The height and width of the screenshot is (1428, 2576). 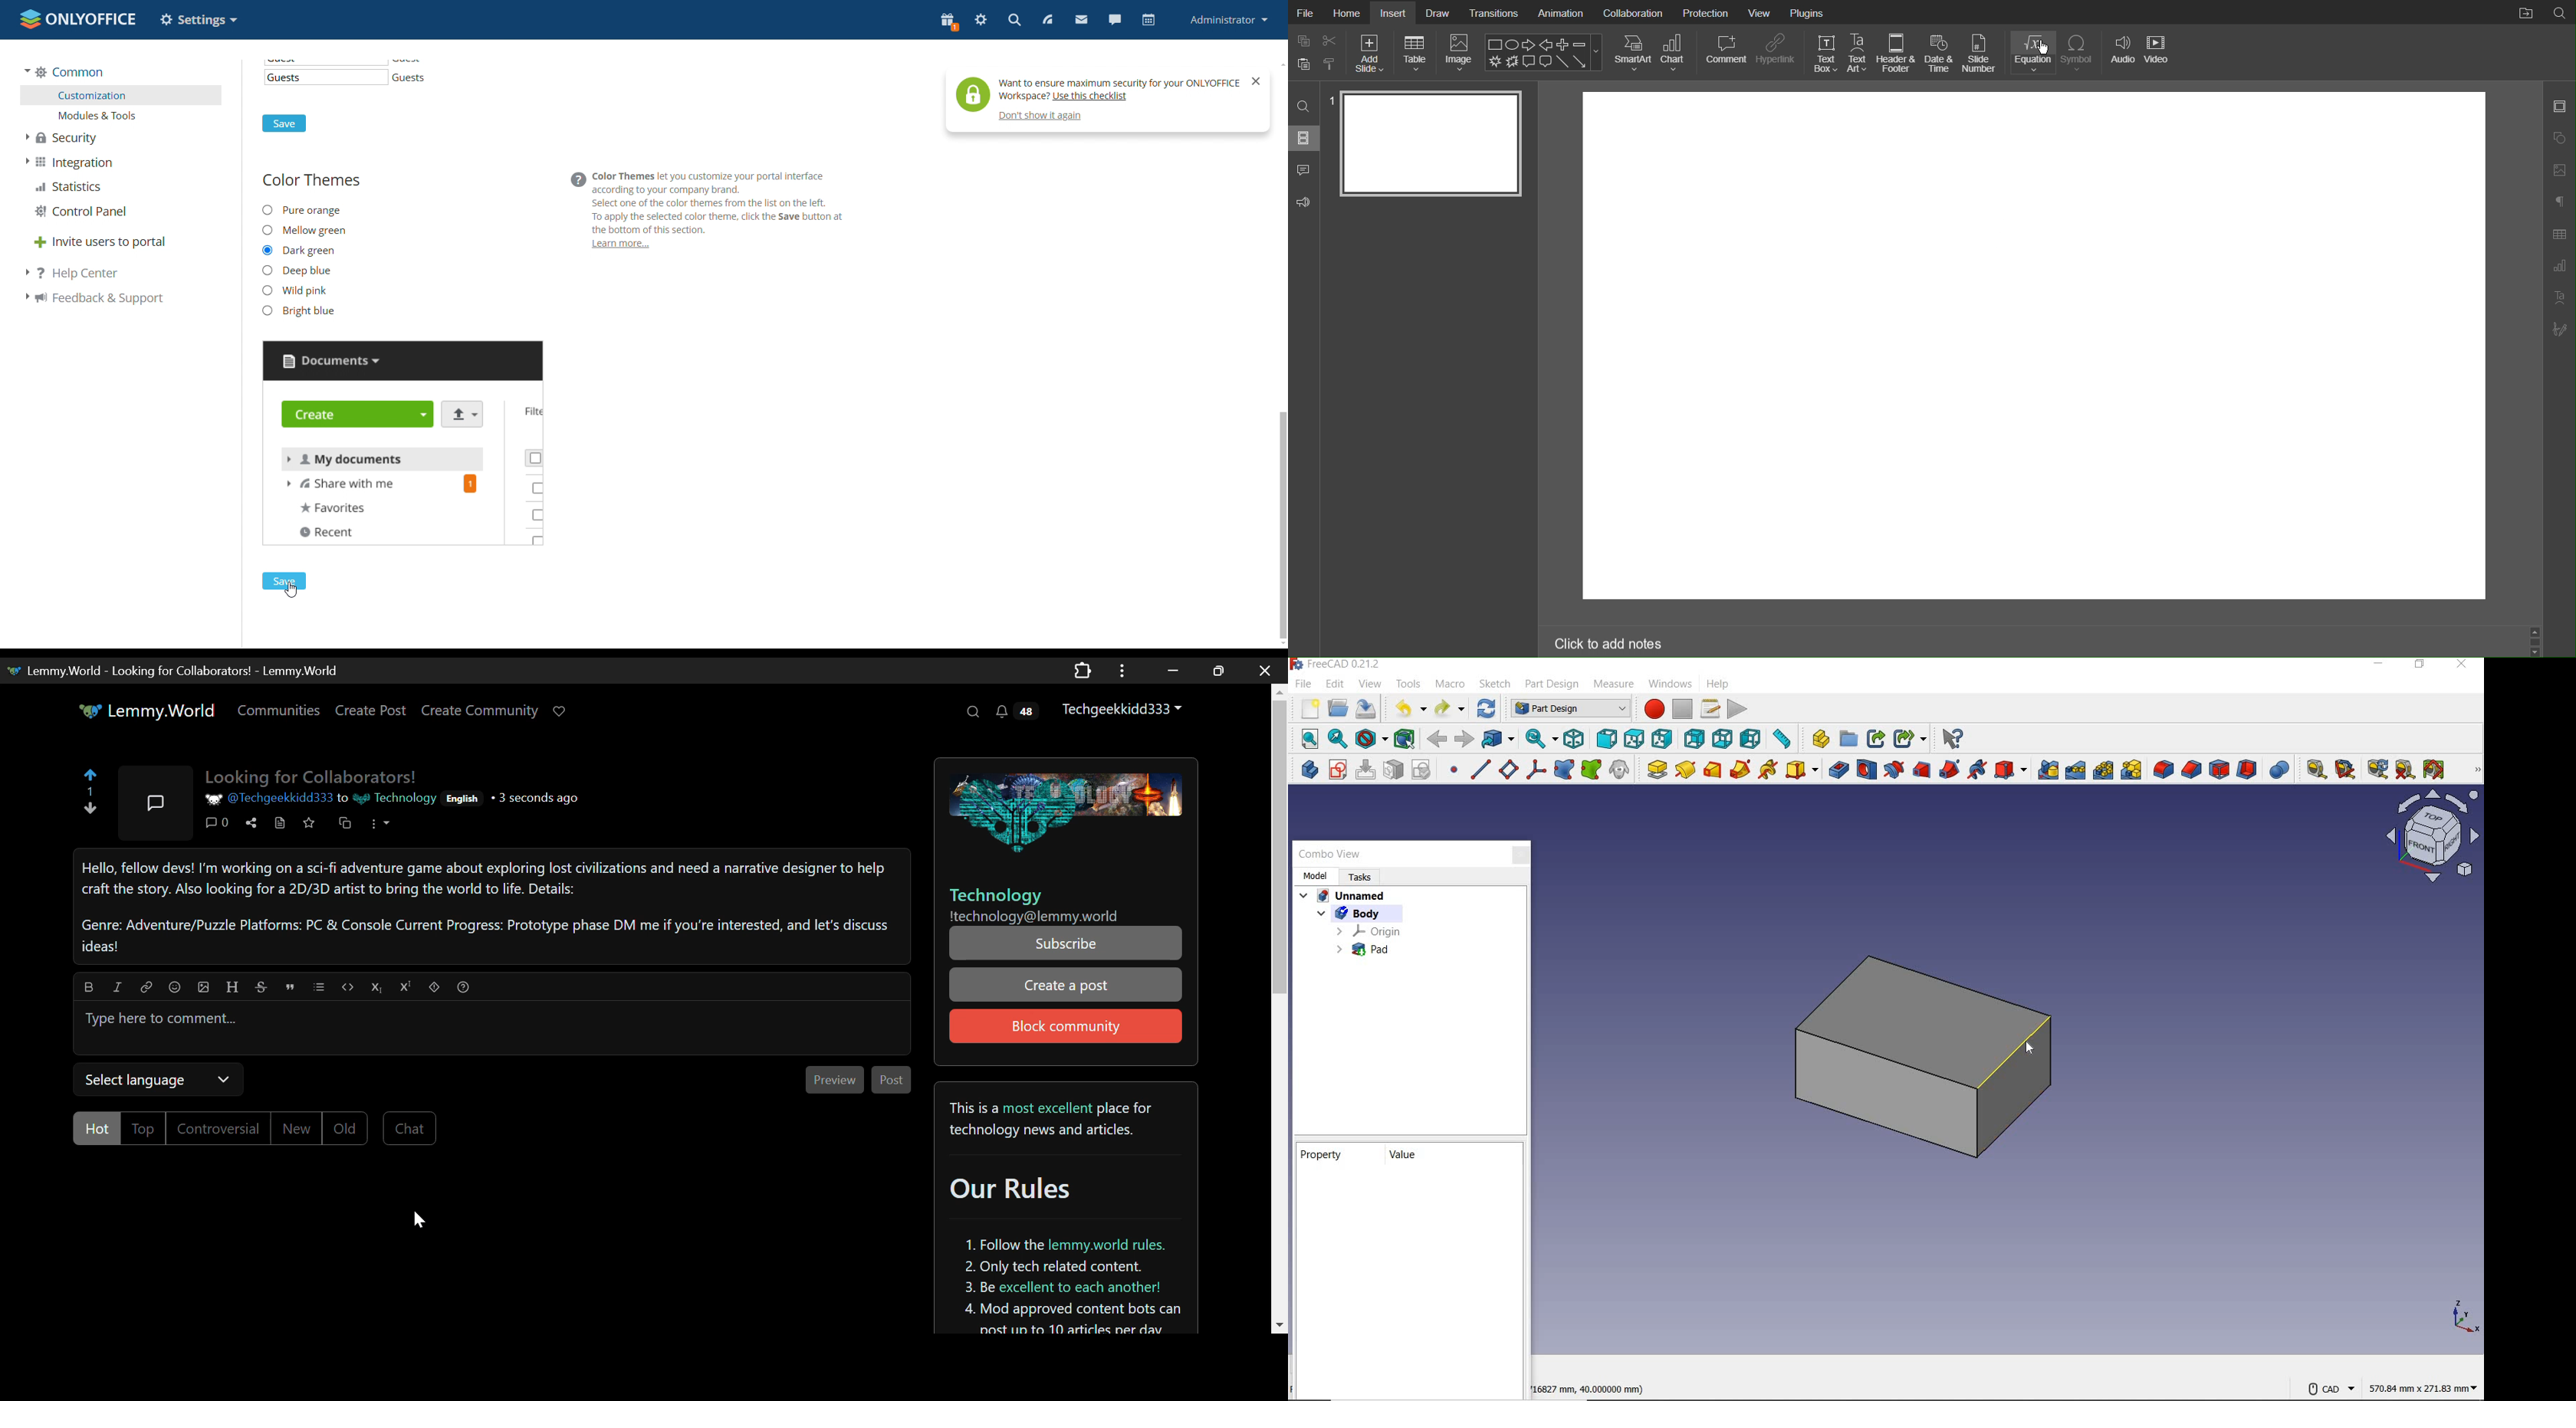 What do you see at coordinates (2049, 770) in the screenshot?
I see `mirrored` at bounding box center [2049, 770].